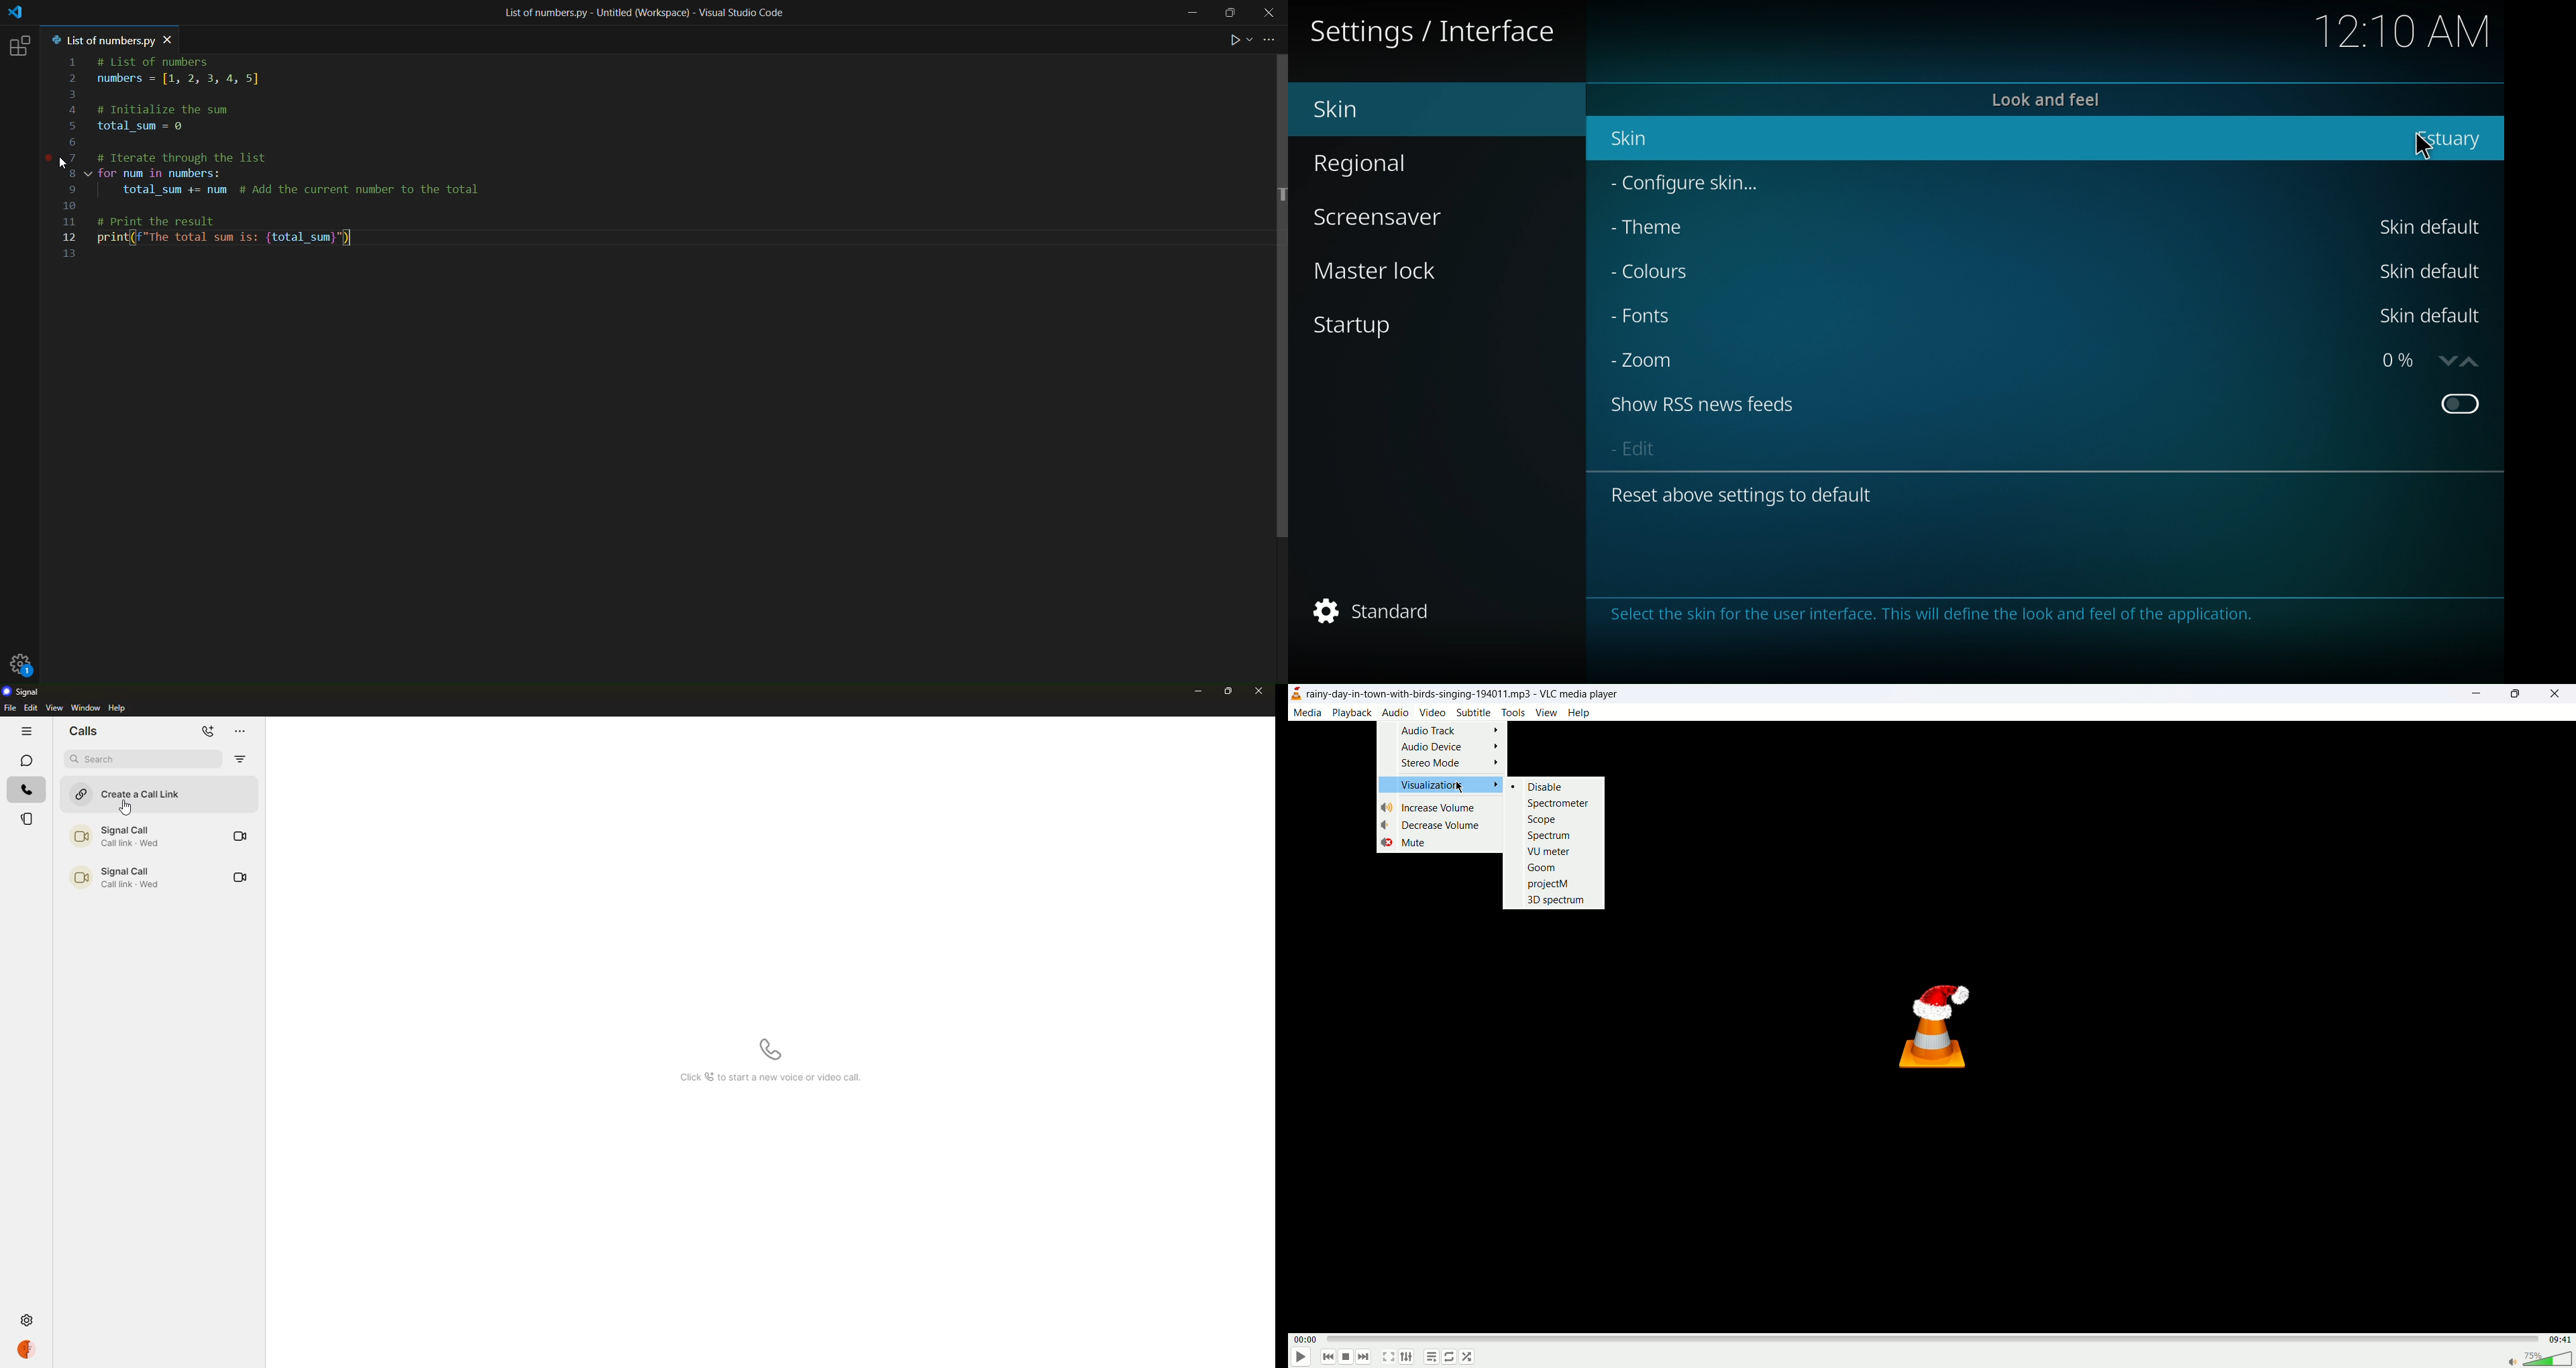 The image size is (2576, 1372). Describe the element at coordinates (2428, 274) in the screenshot. I see `Skin default` at that location.